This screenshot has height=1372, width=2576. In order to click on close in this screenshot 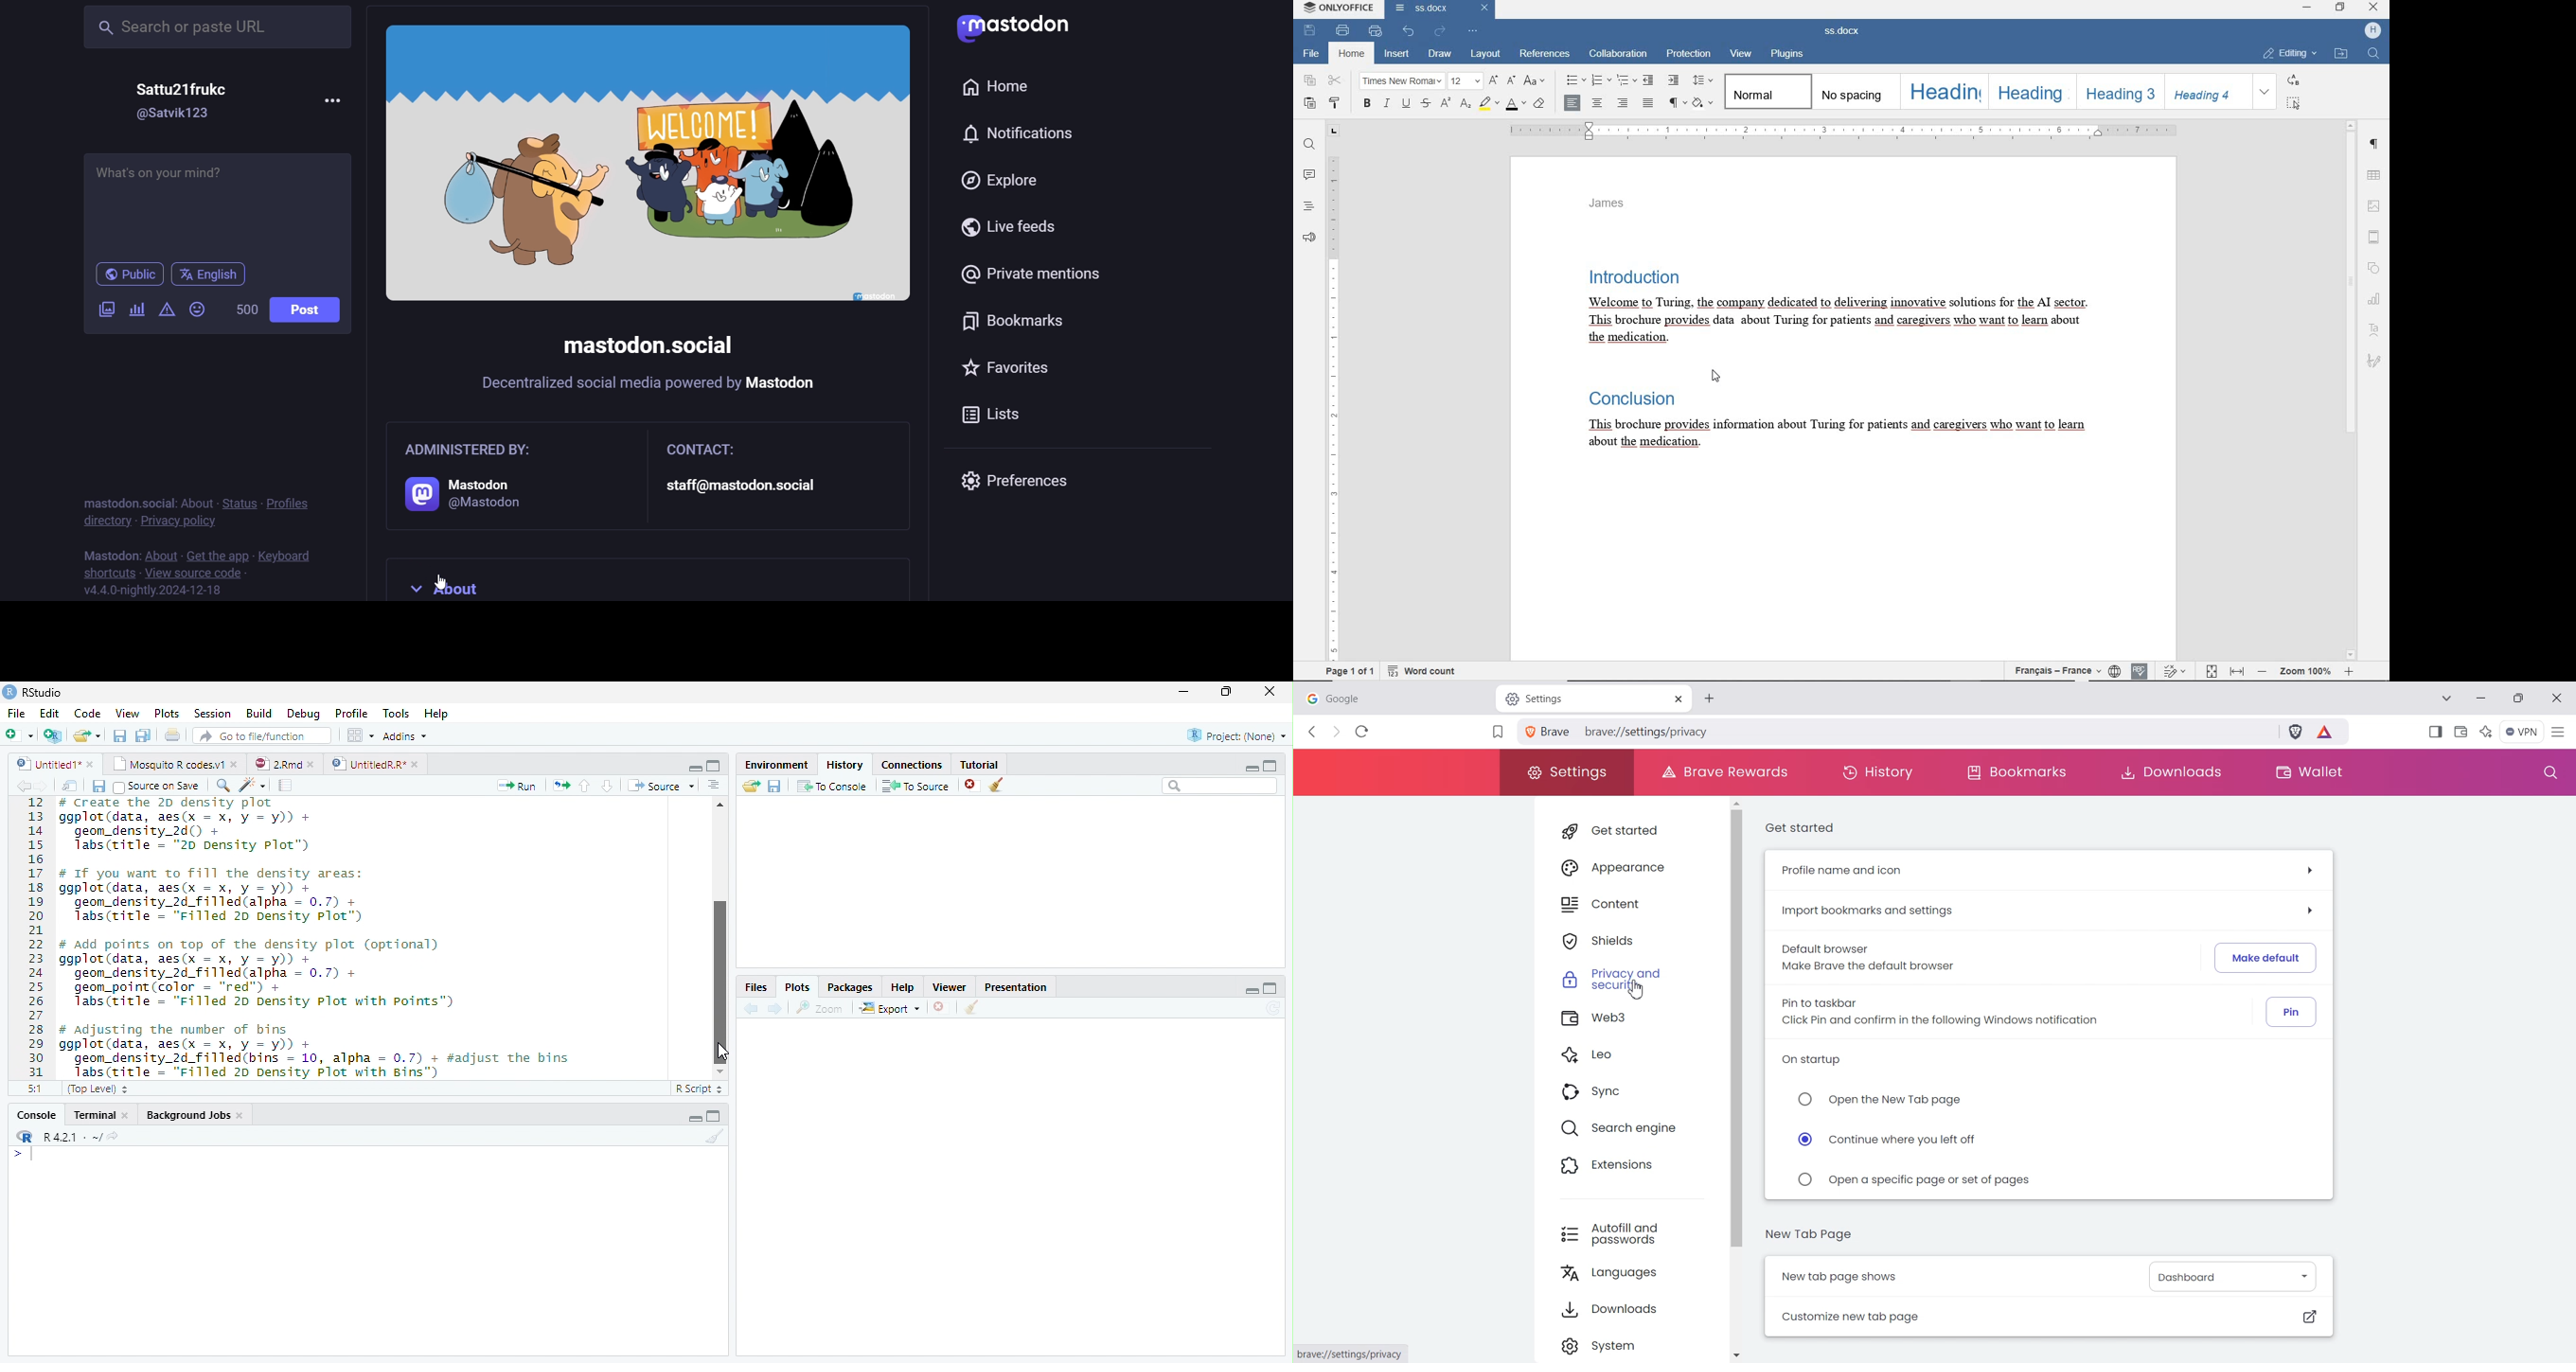, I will do `click(940, 1007)`.